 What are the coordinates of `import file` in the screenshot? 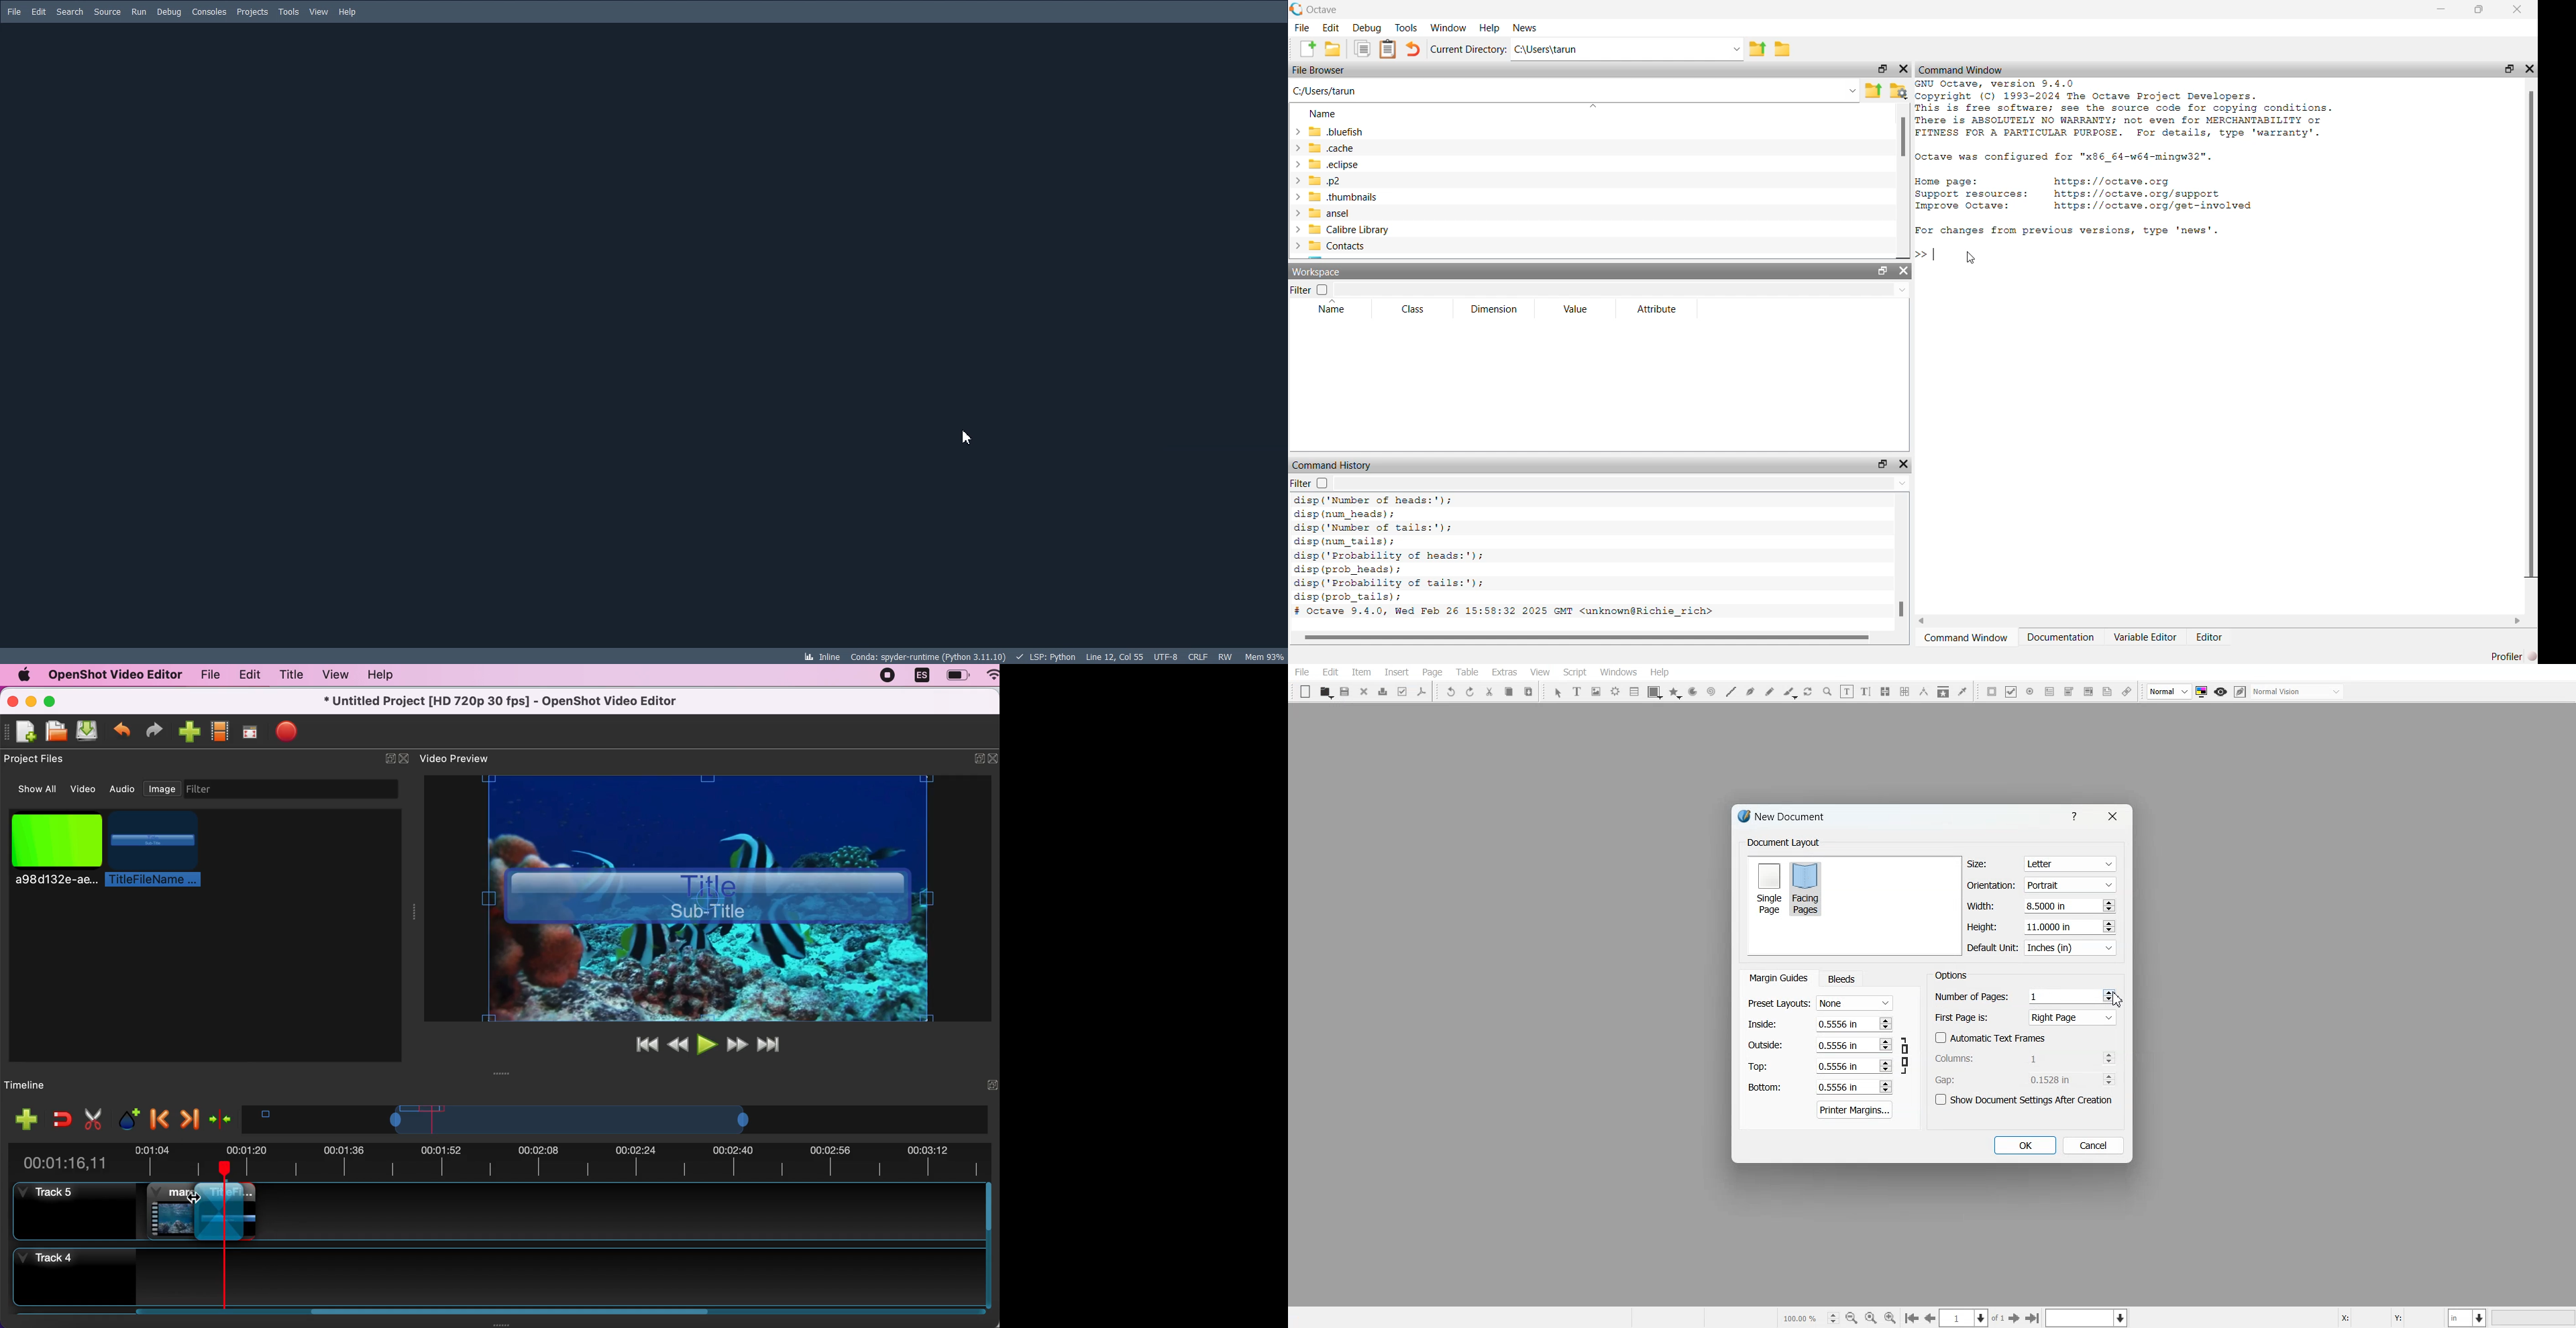 It's located at (189, 731).